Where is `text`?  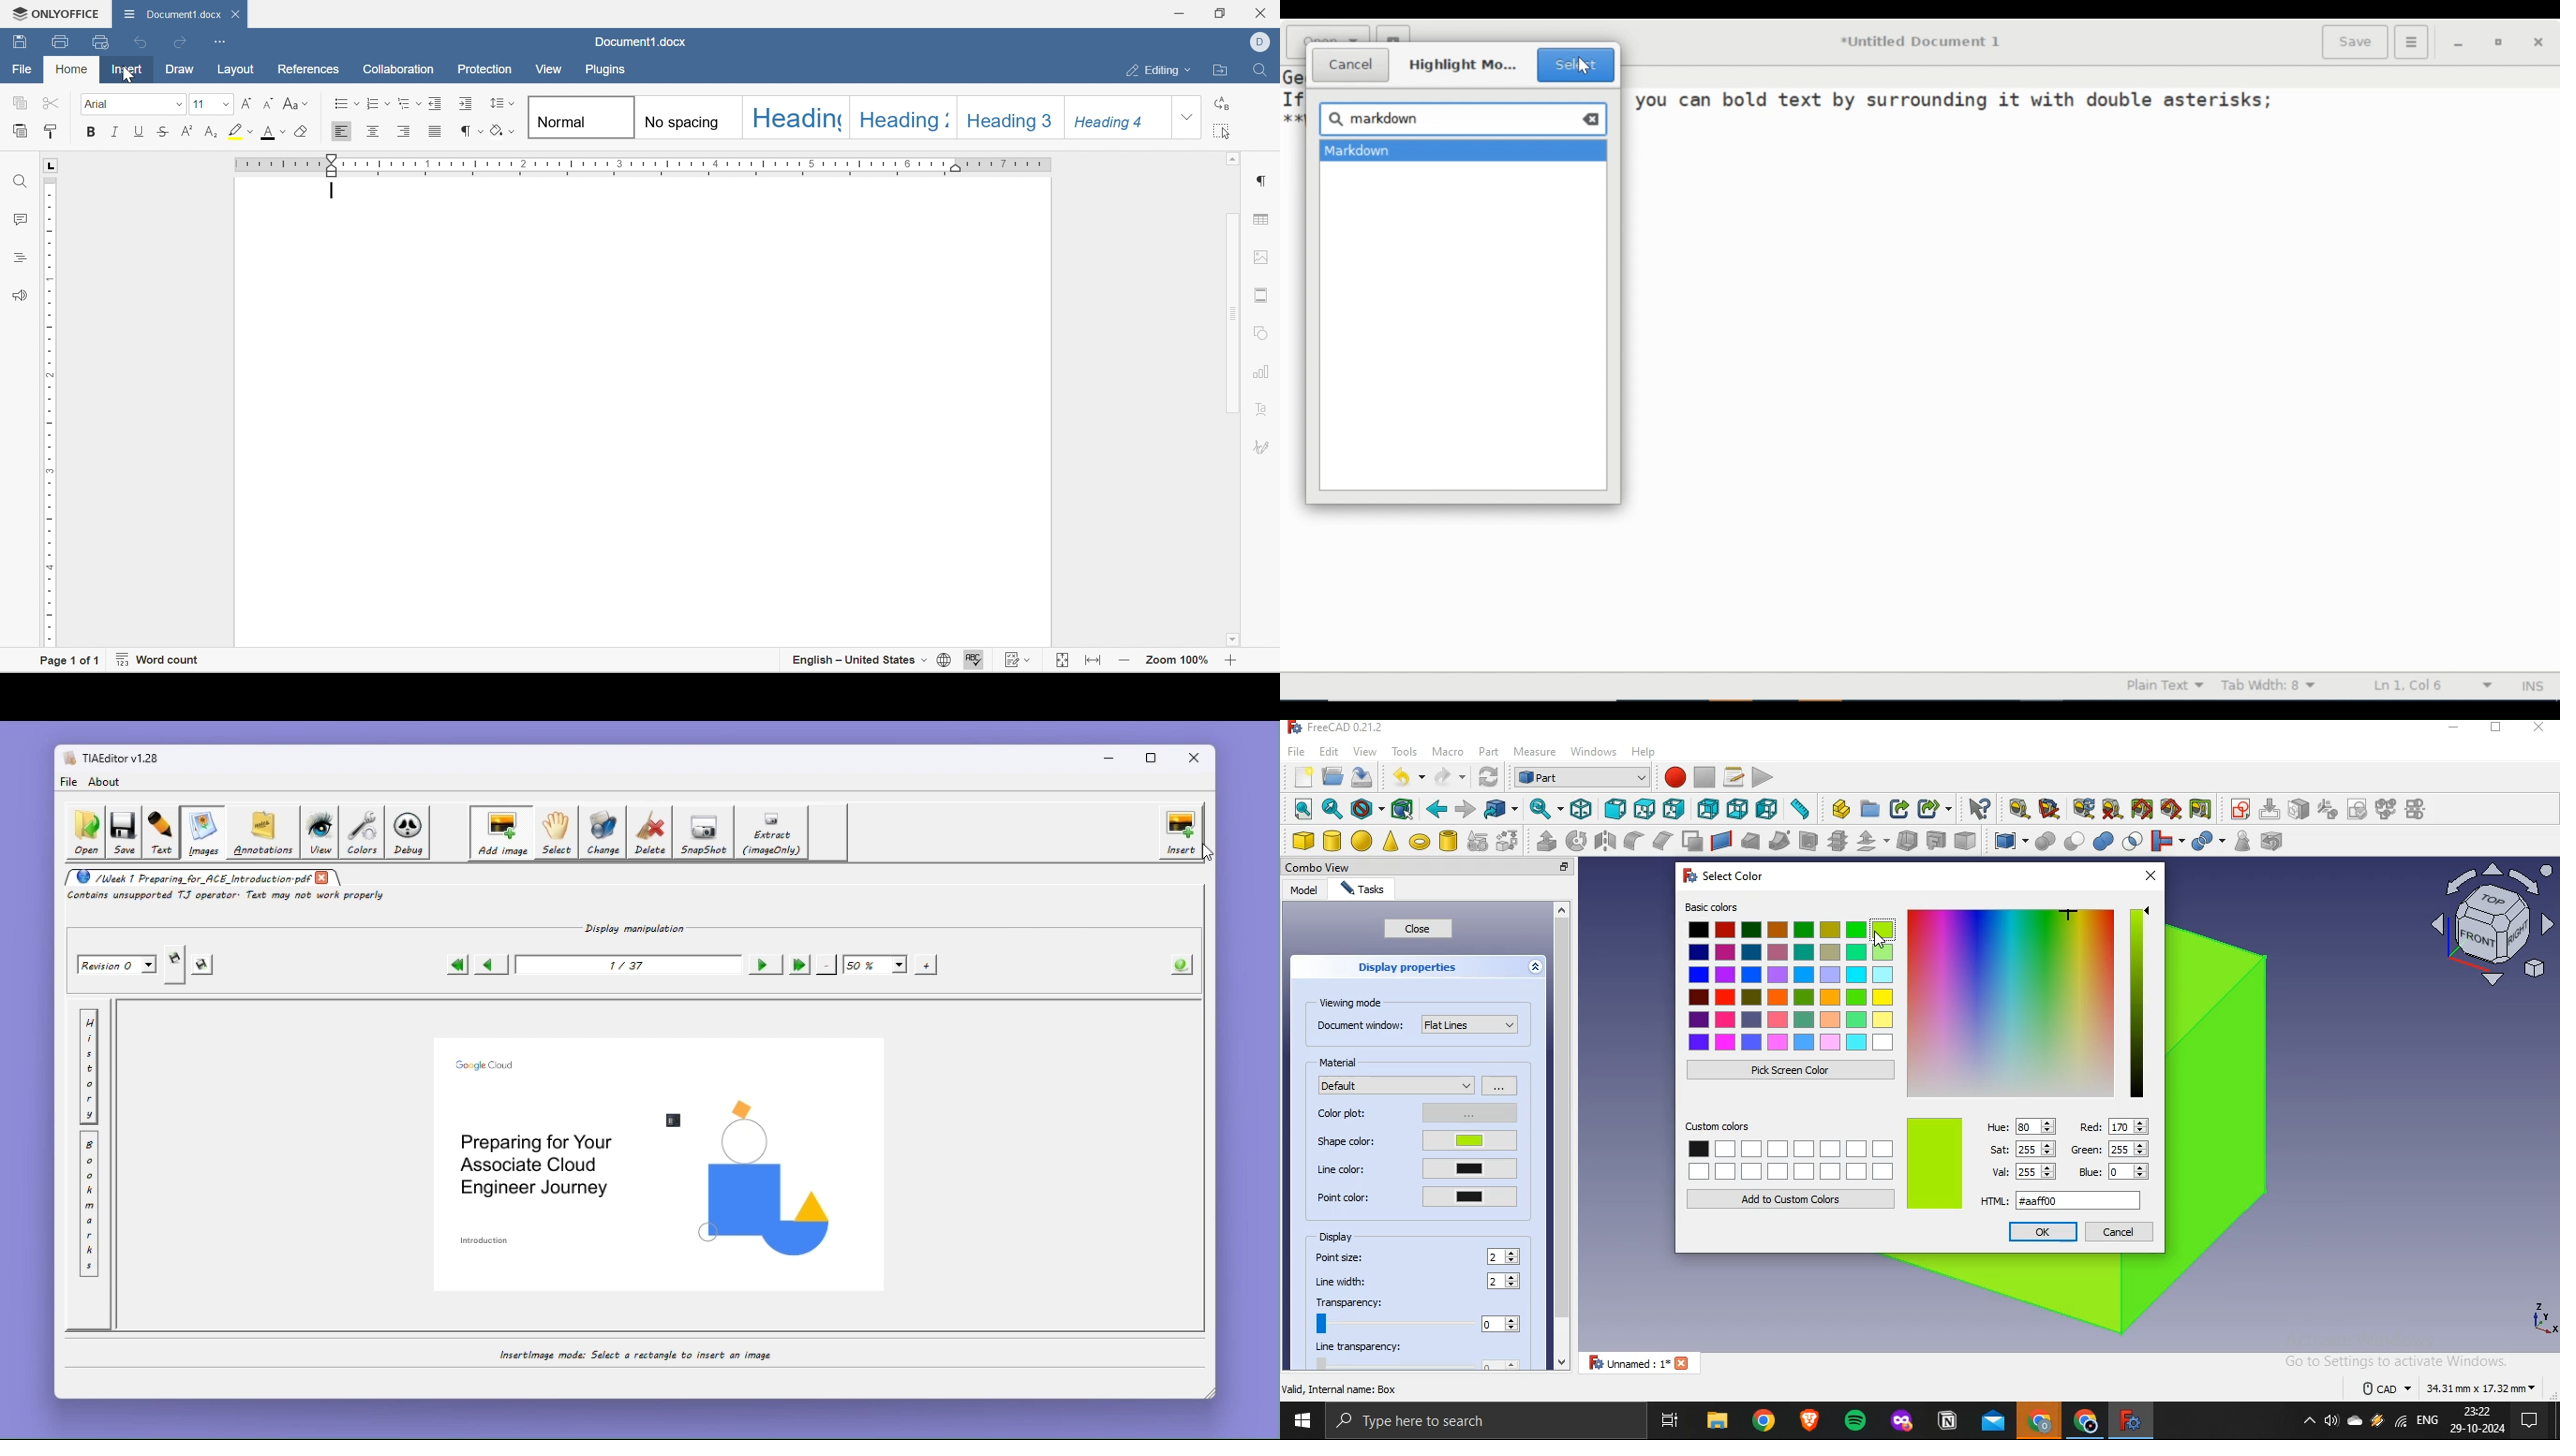
text is located at coordinates (1342, 1389).